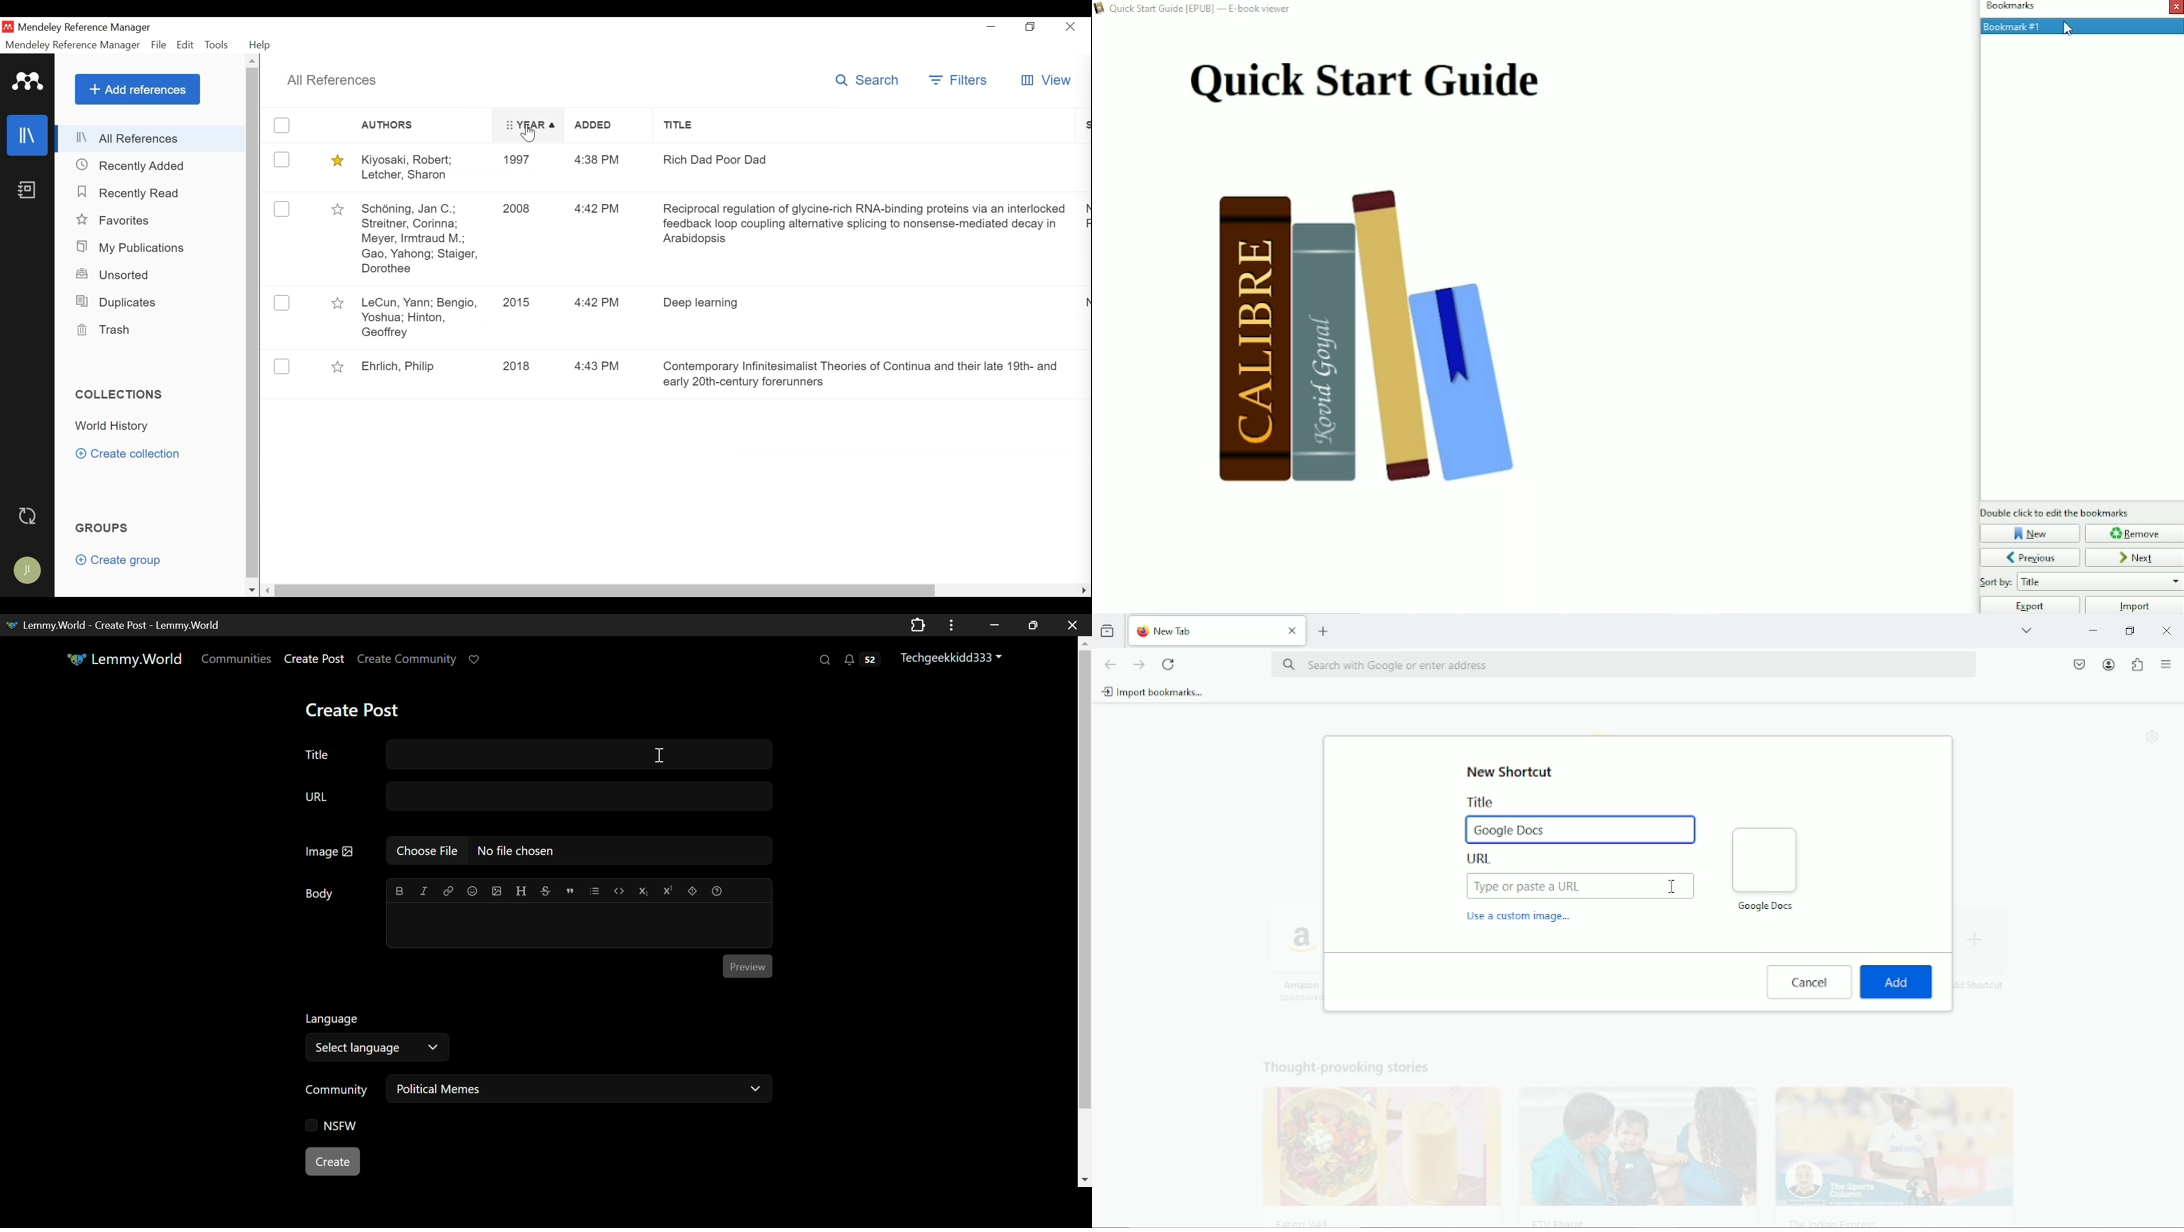  I want to click on Schoning, Jan C; Streitner, Corinna; Meyer, Irmtraud M; Gao, Yahong, Staiger, Dorothee, so click(420, 237).